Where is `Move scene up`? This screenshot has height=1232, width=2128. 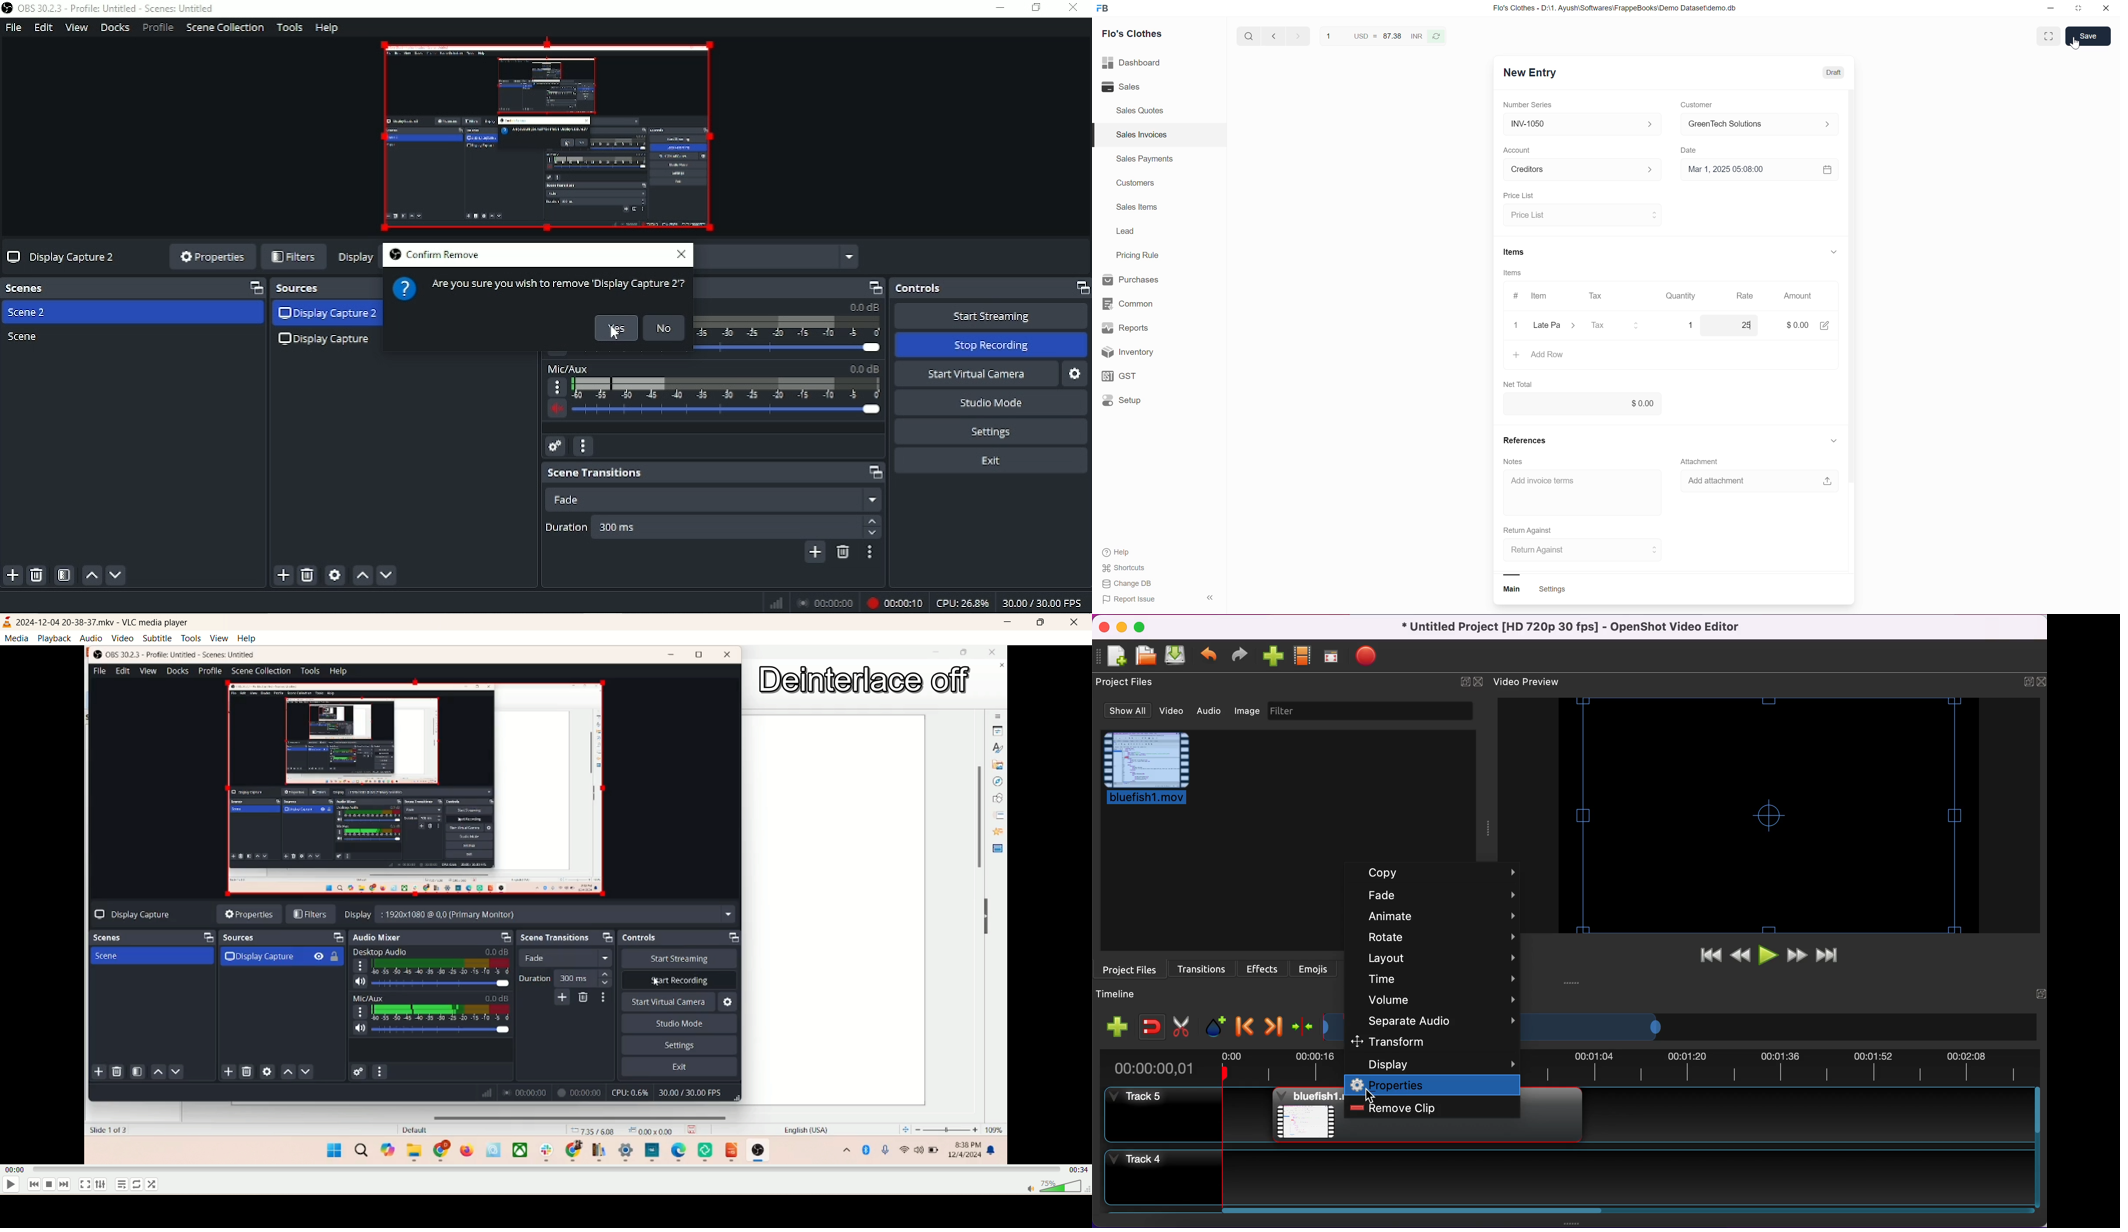
Move scene up is located at coordinates (92, 576).